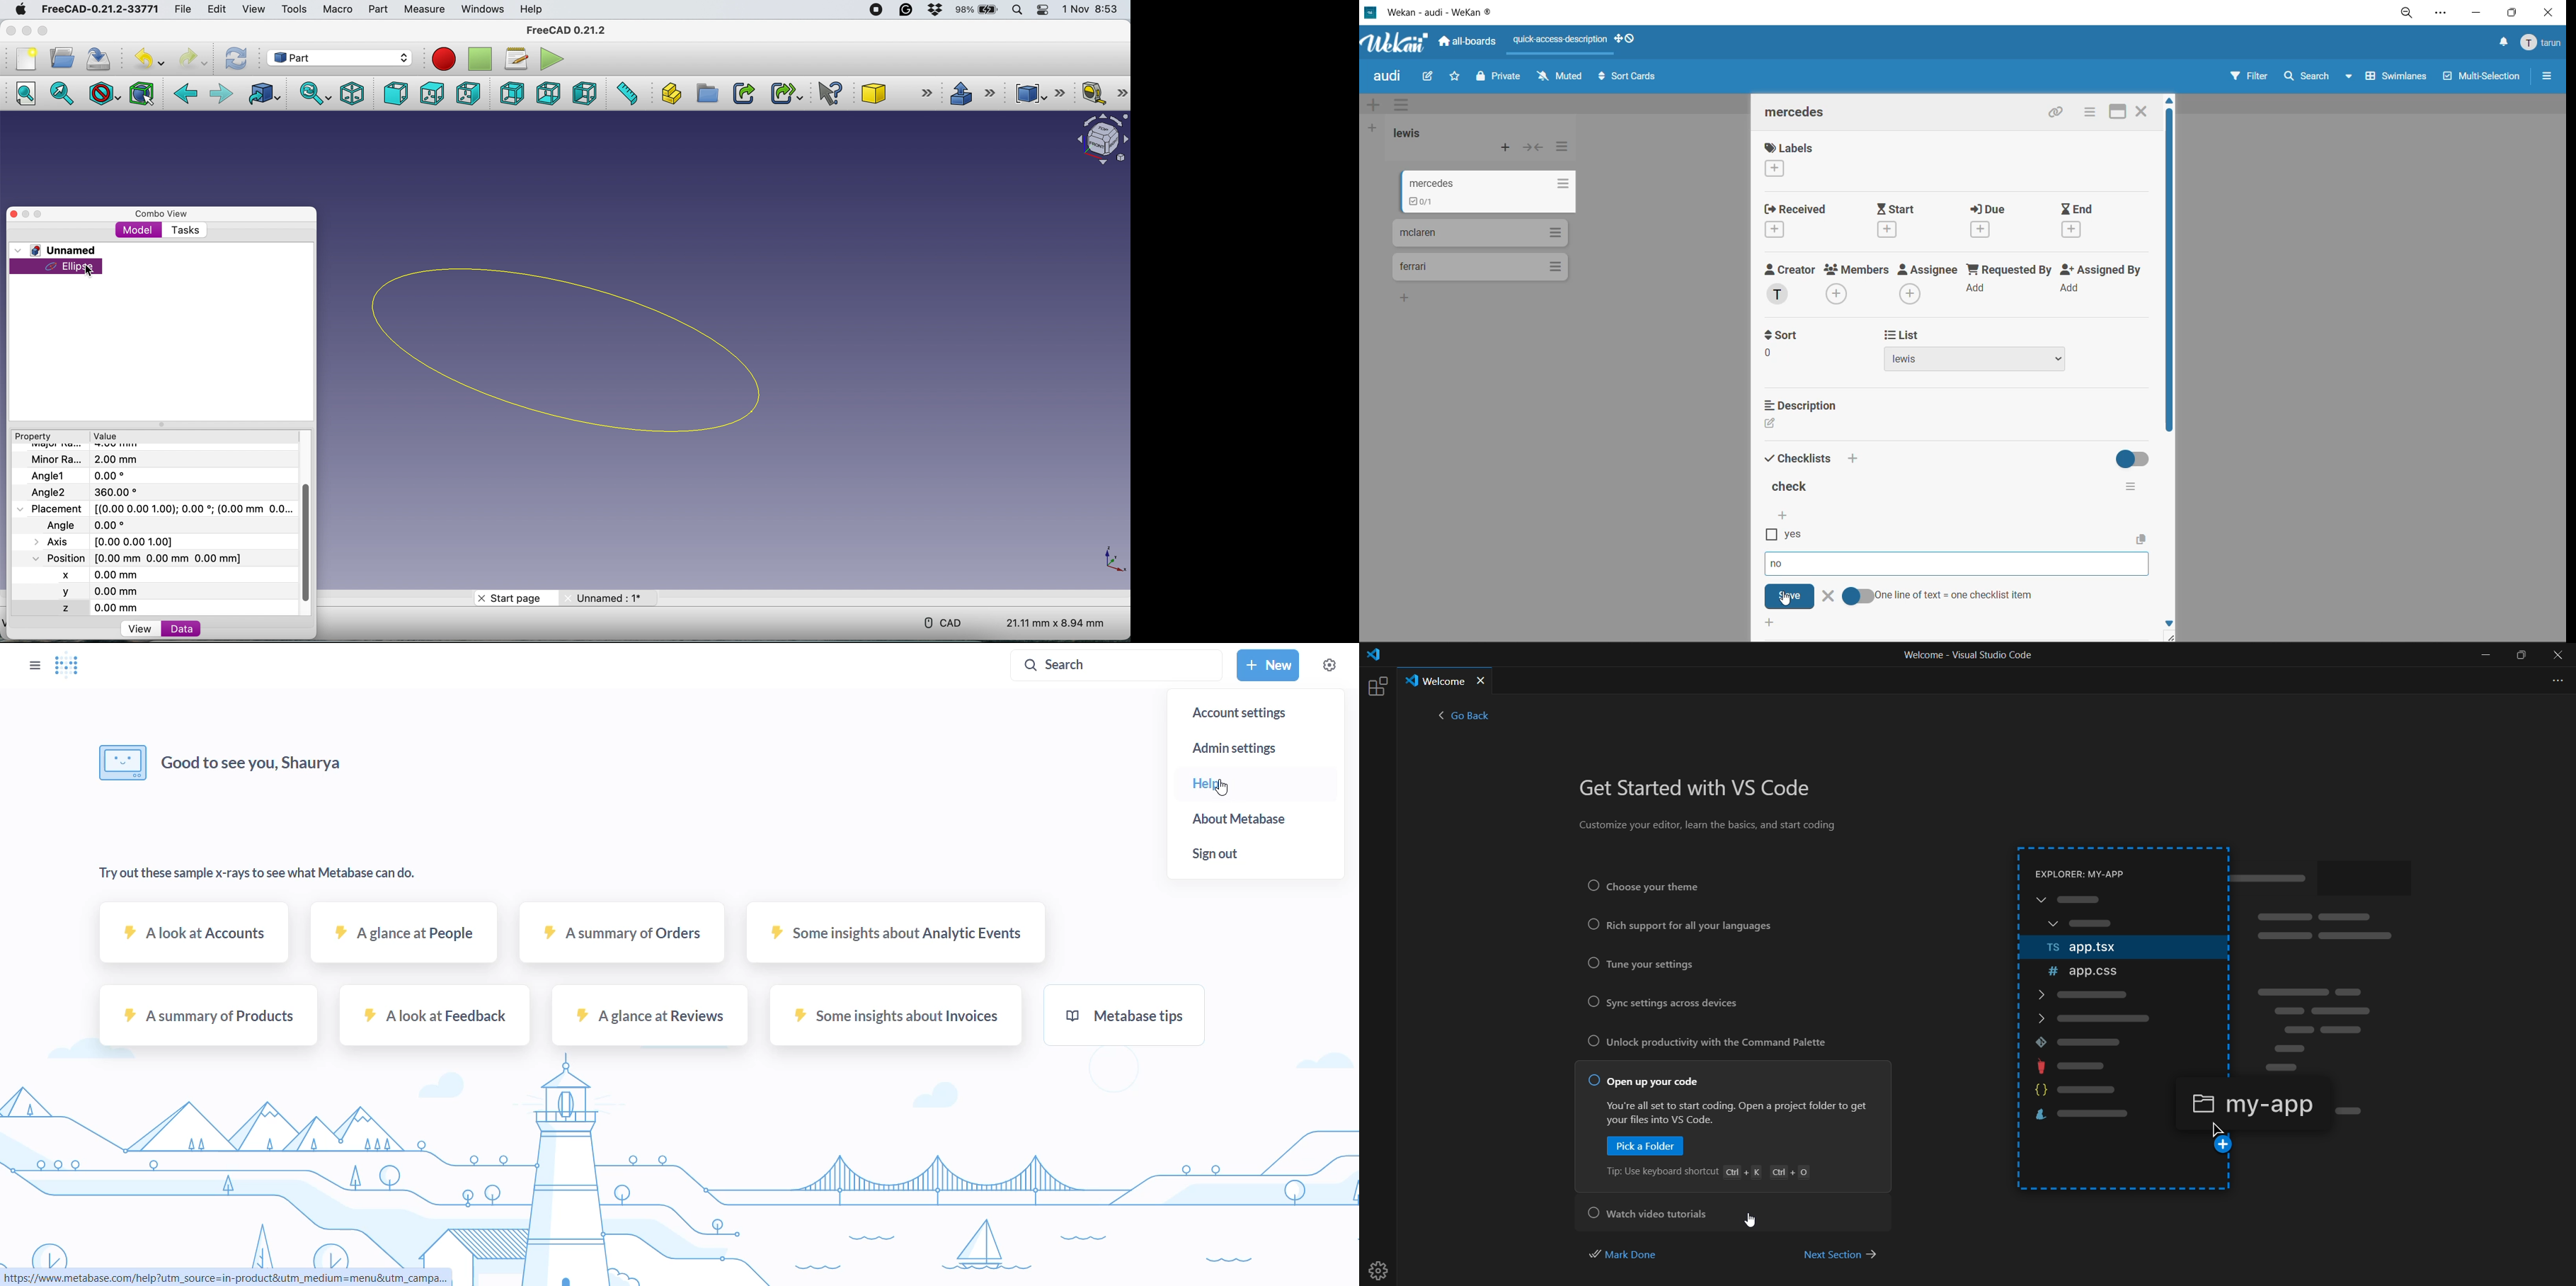 The image size is (2576, 1288). I want to click on execute macros, so click(550, 59).